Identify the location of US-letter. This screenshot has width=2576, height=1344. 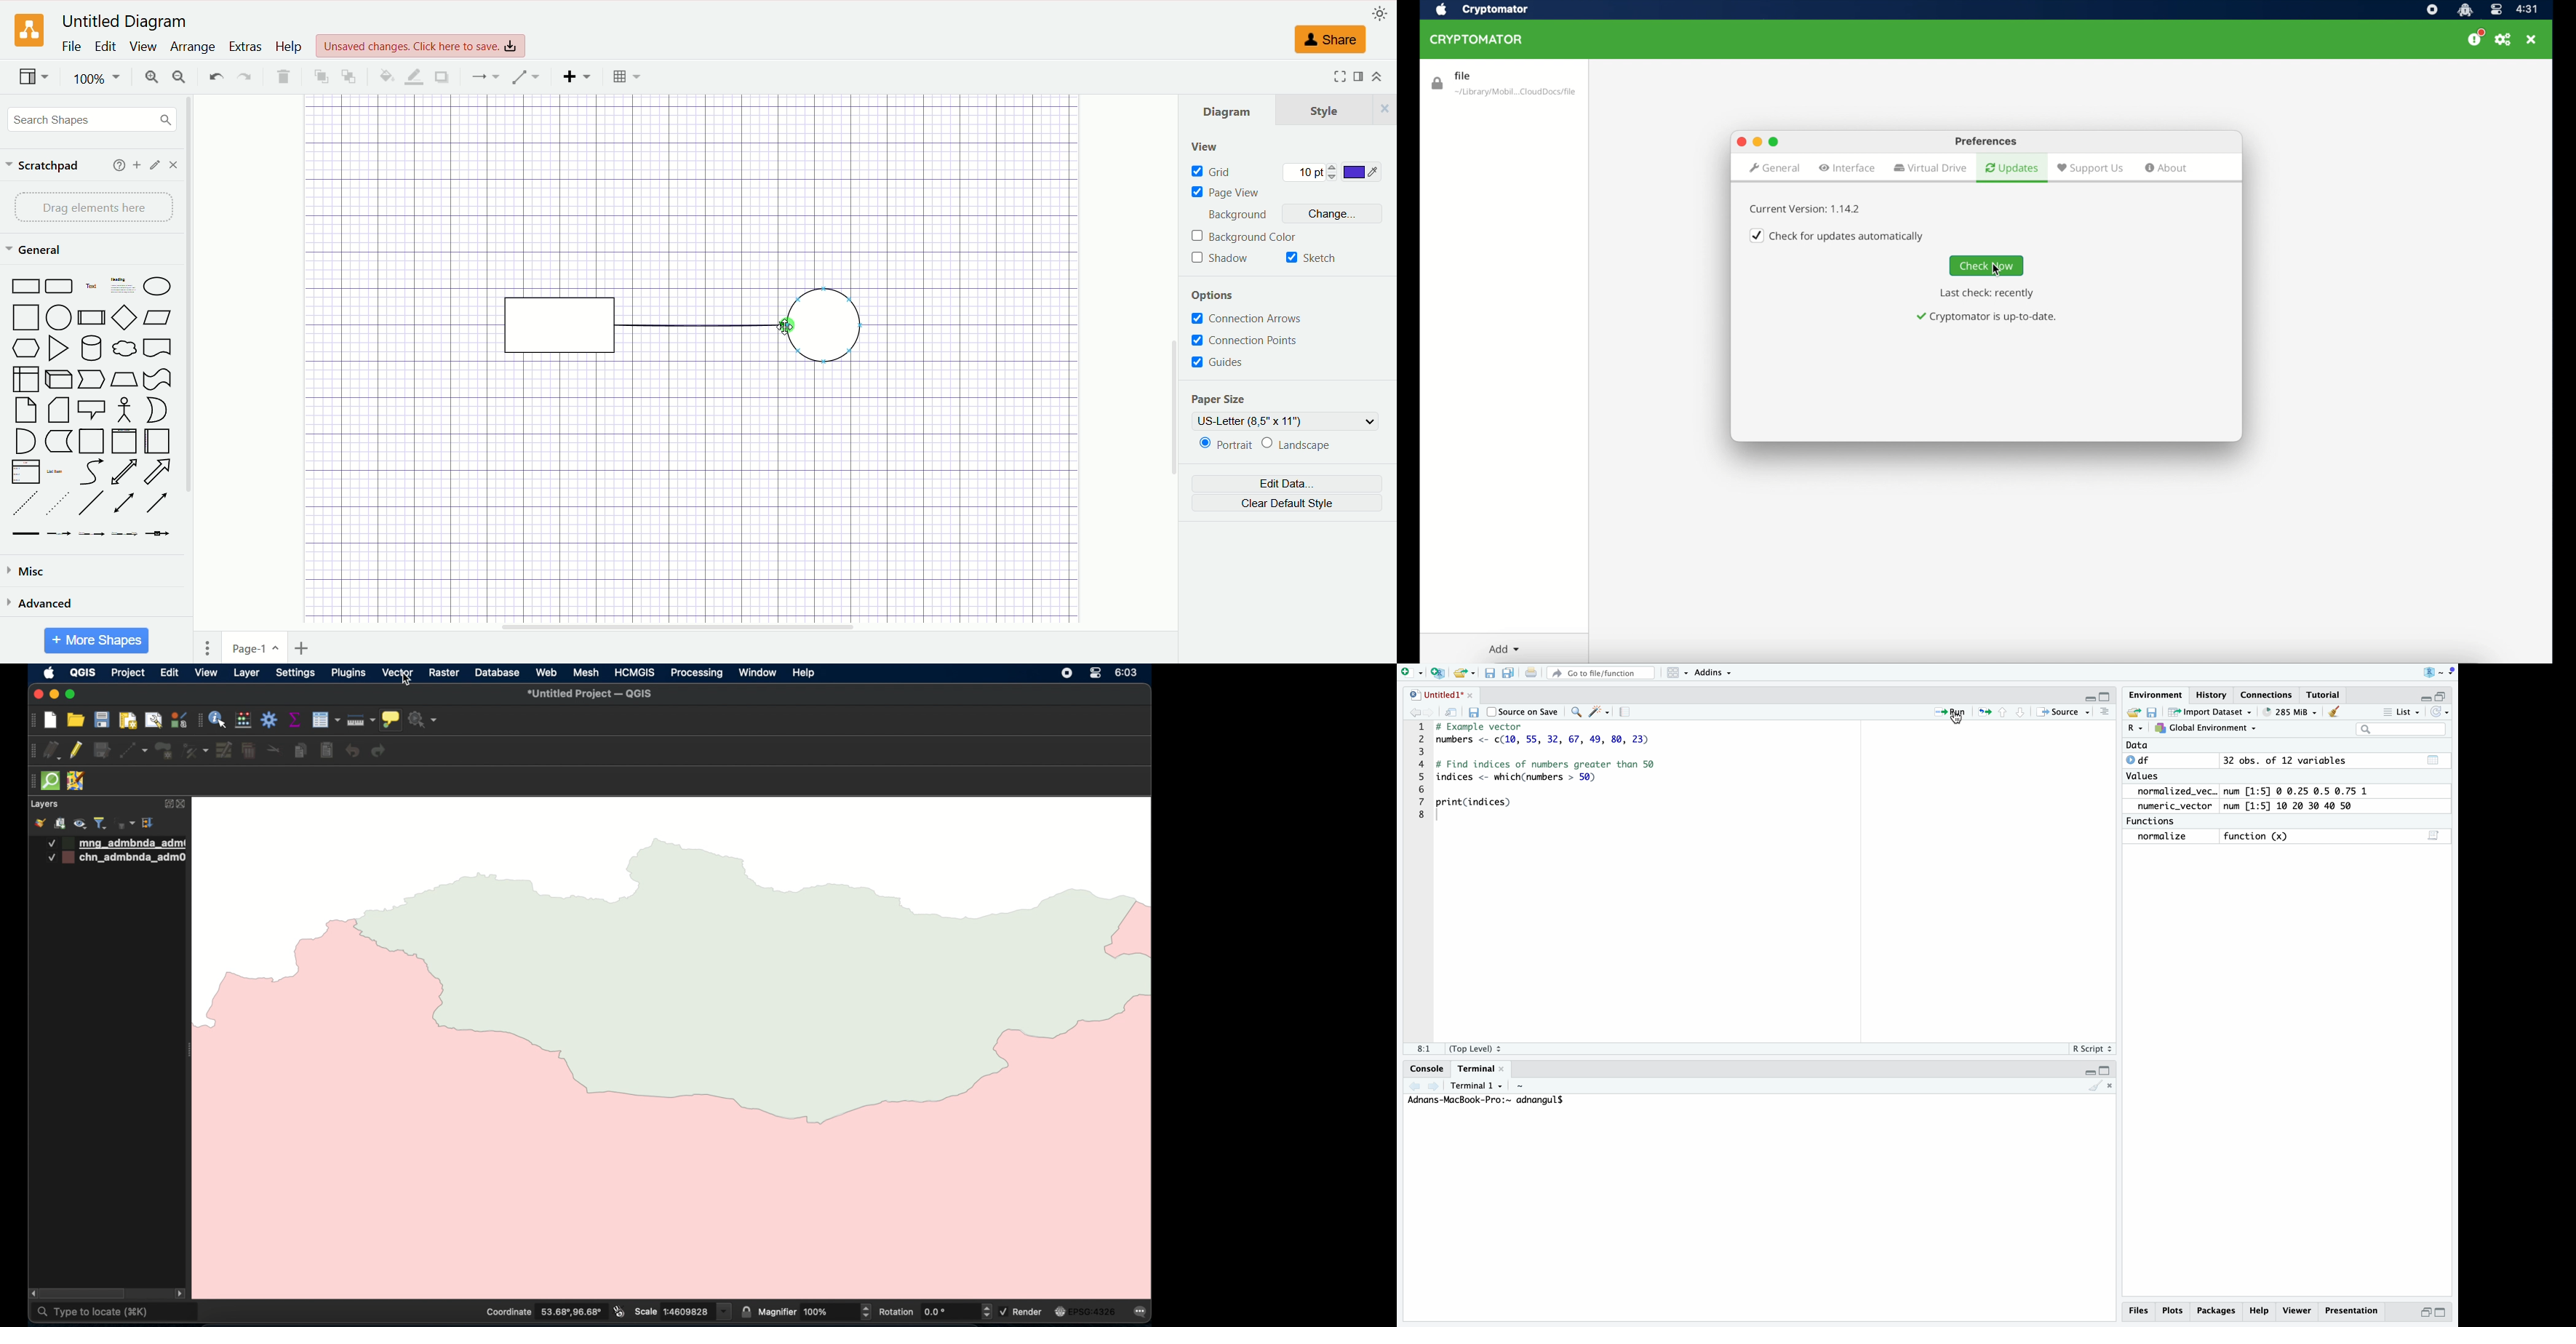
(1287, 421).